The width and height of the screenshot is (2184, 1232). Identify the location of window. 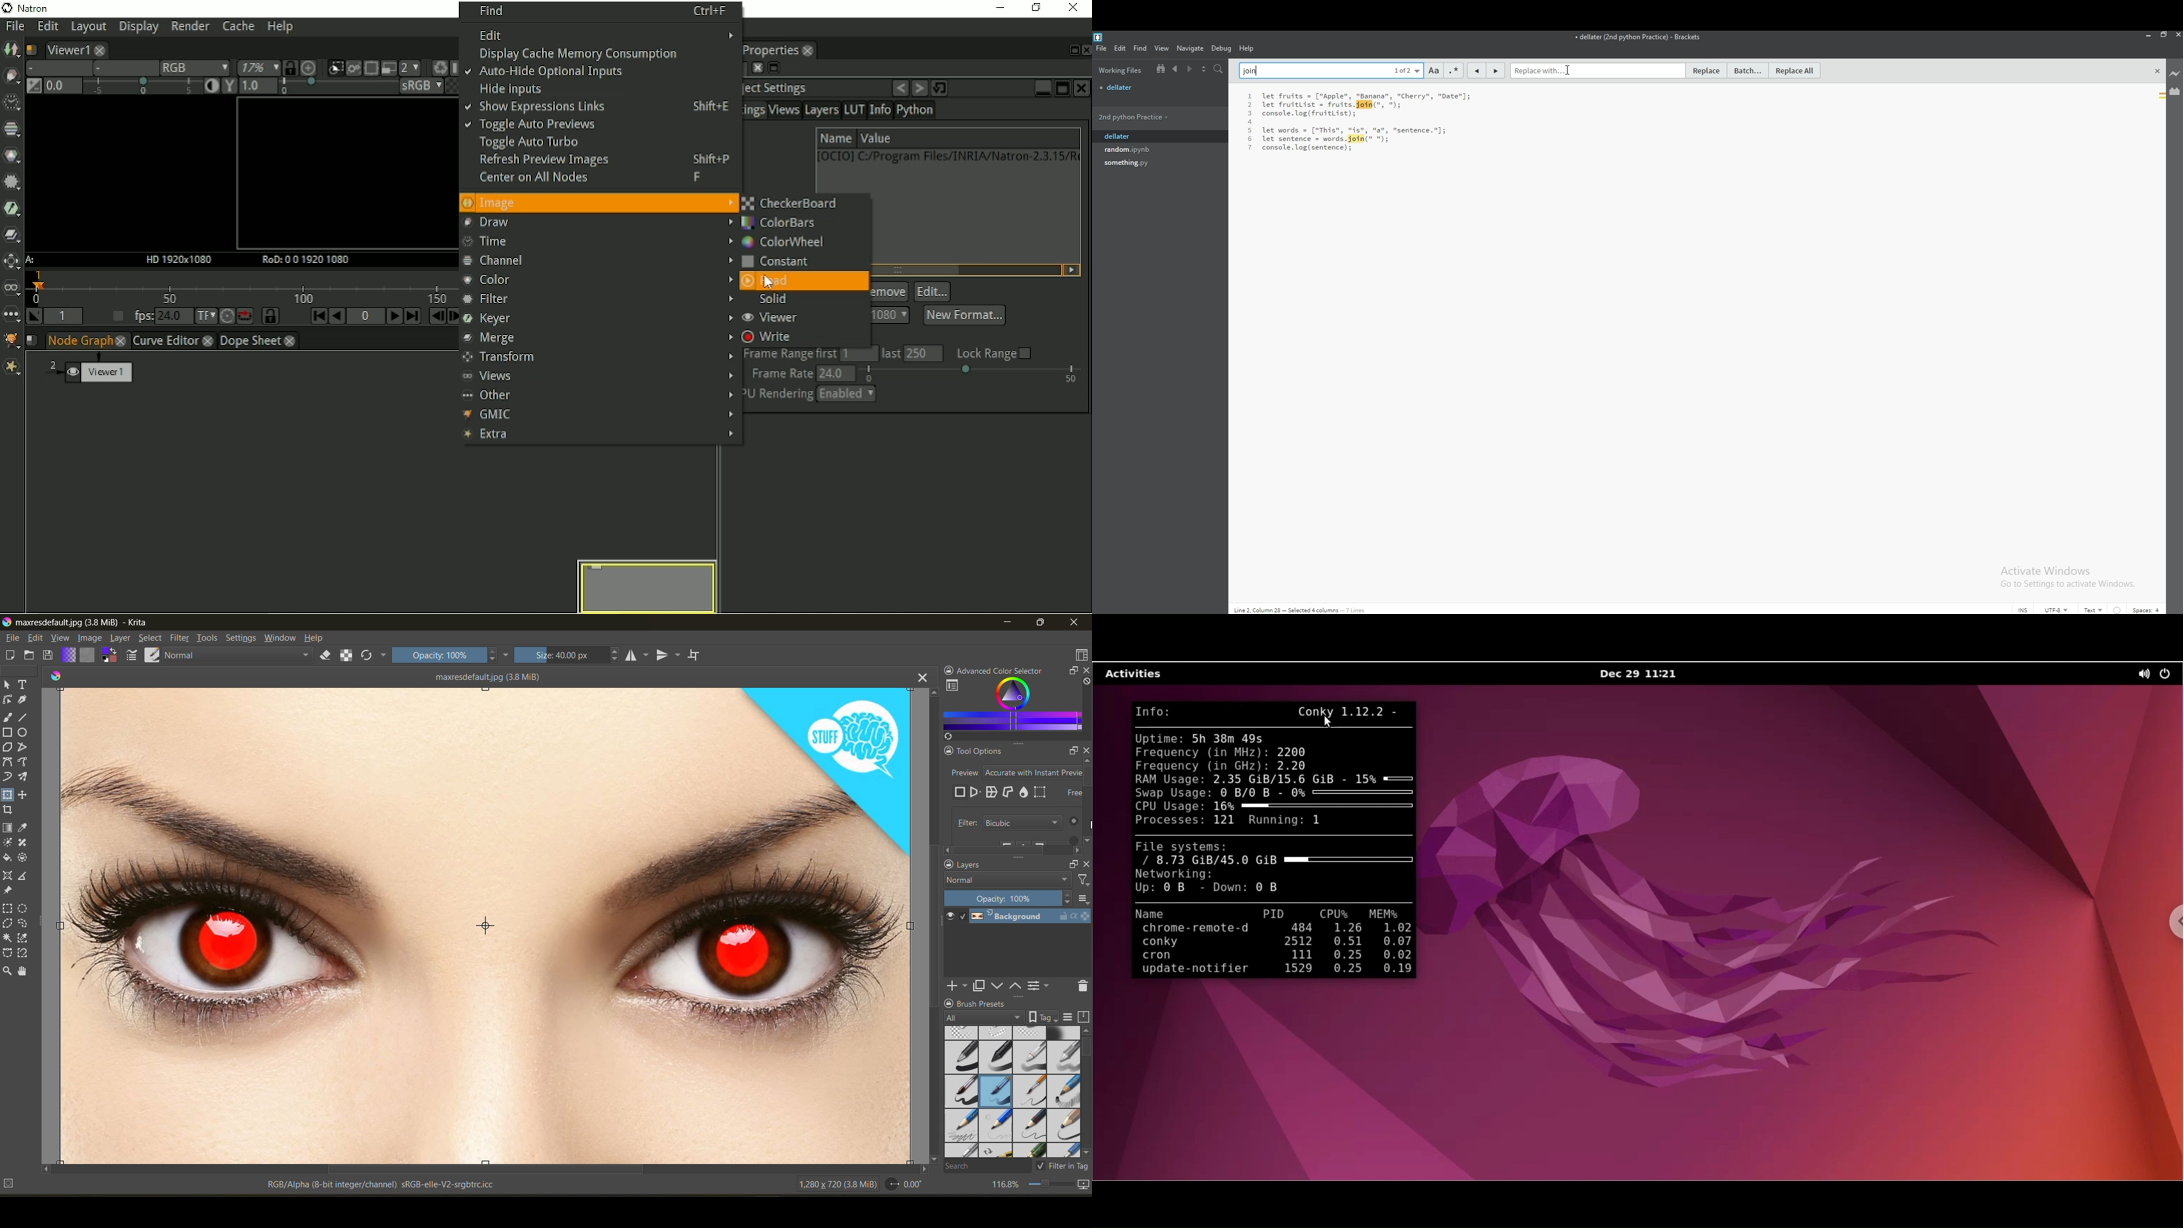
(282, 640).